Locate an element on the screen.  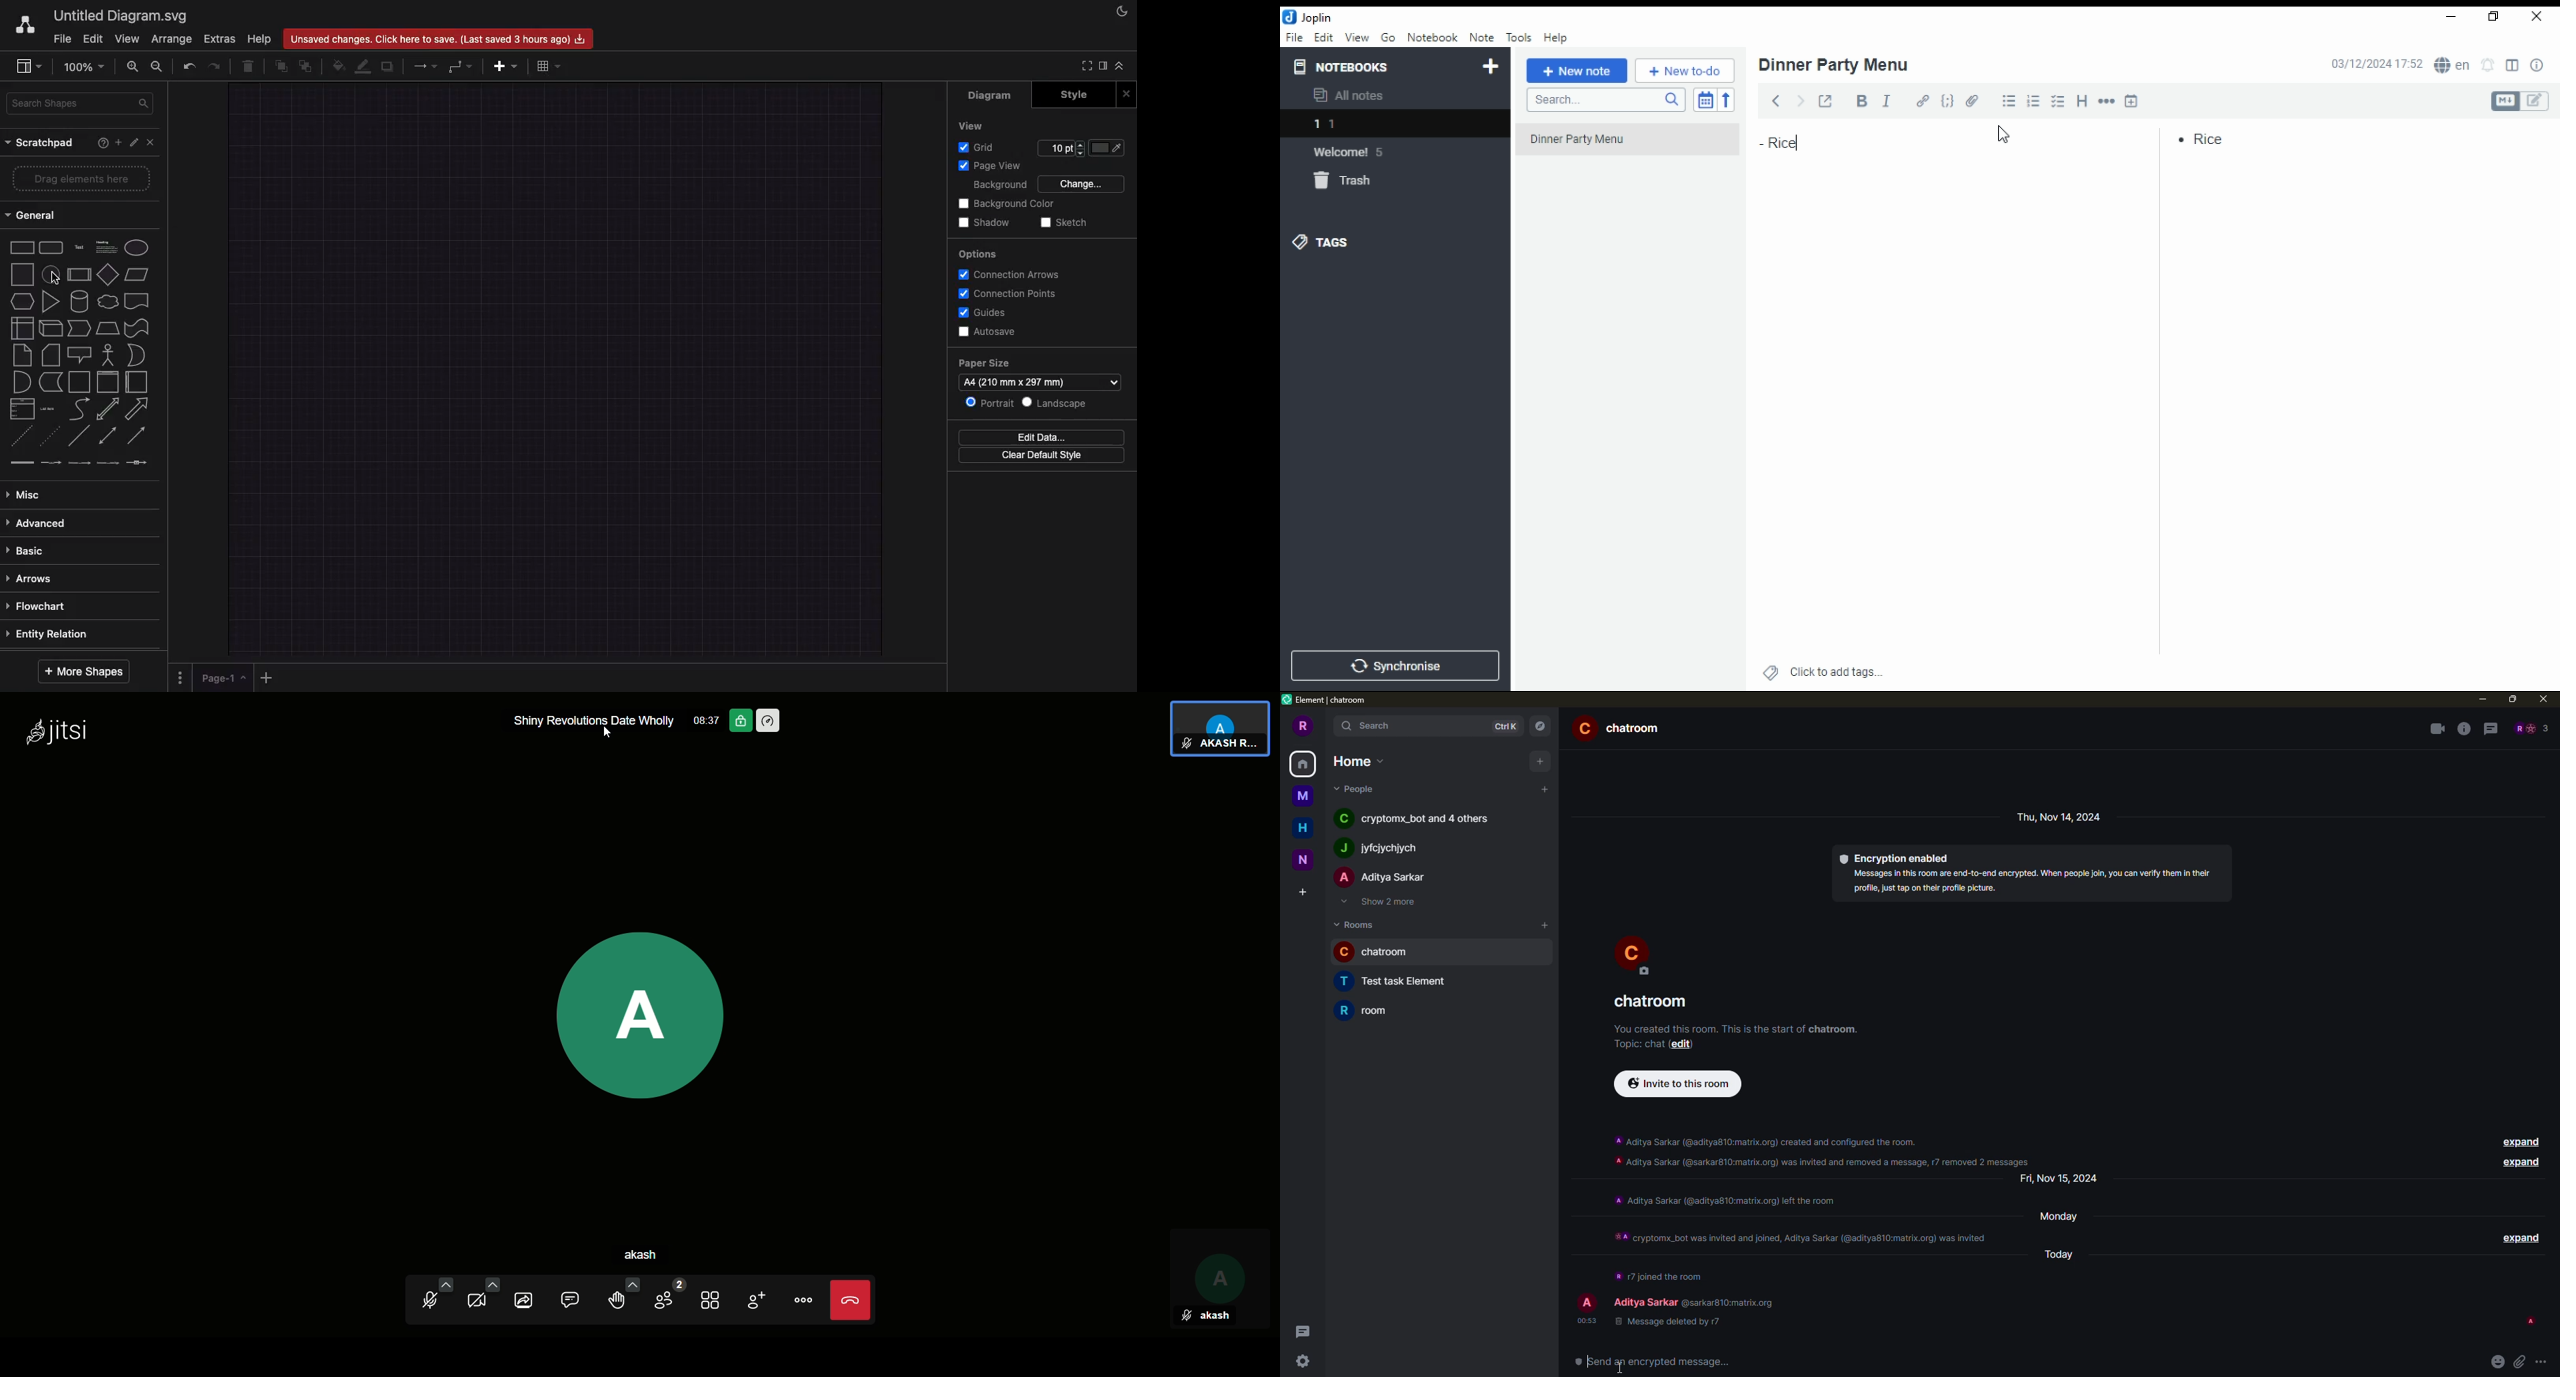
General is located at coordinates (36, 214).